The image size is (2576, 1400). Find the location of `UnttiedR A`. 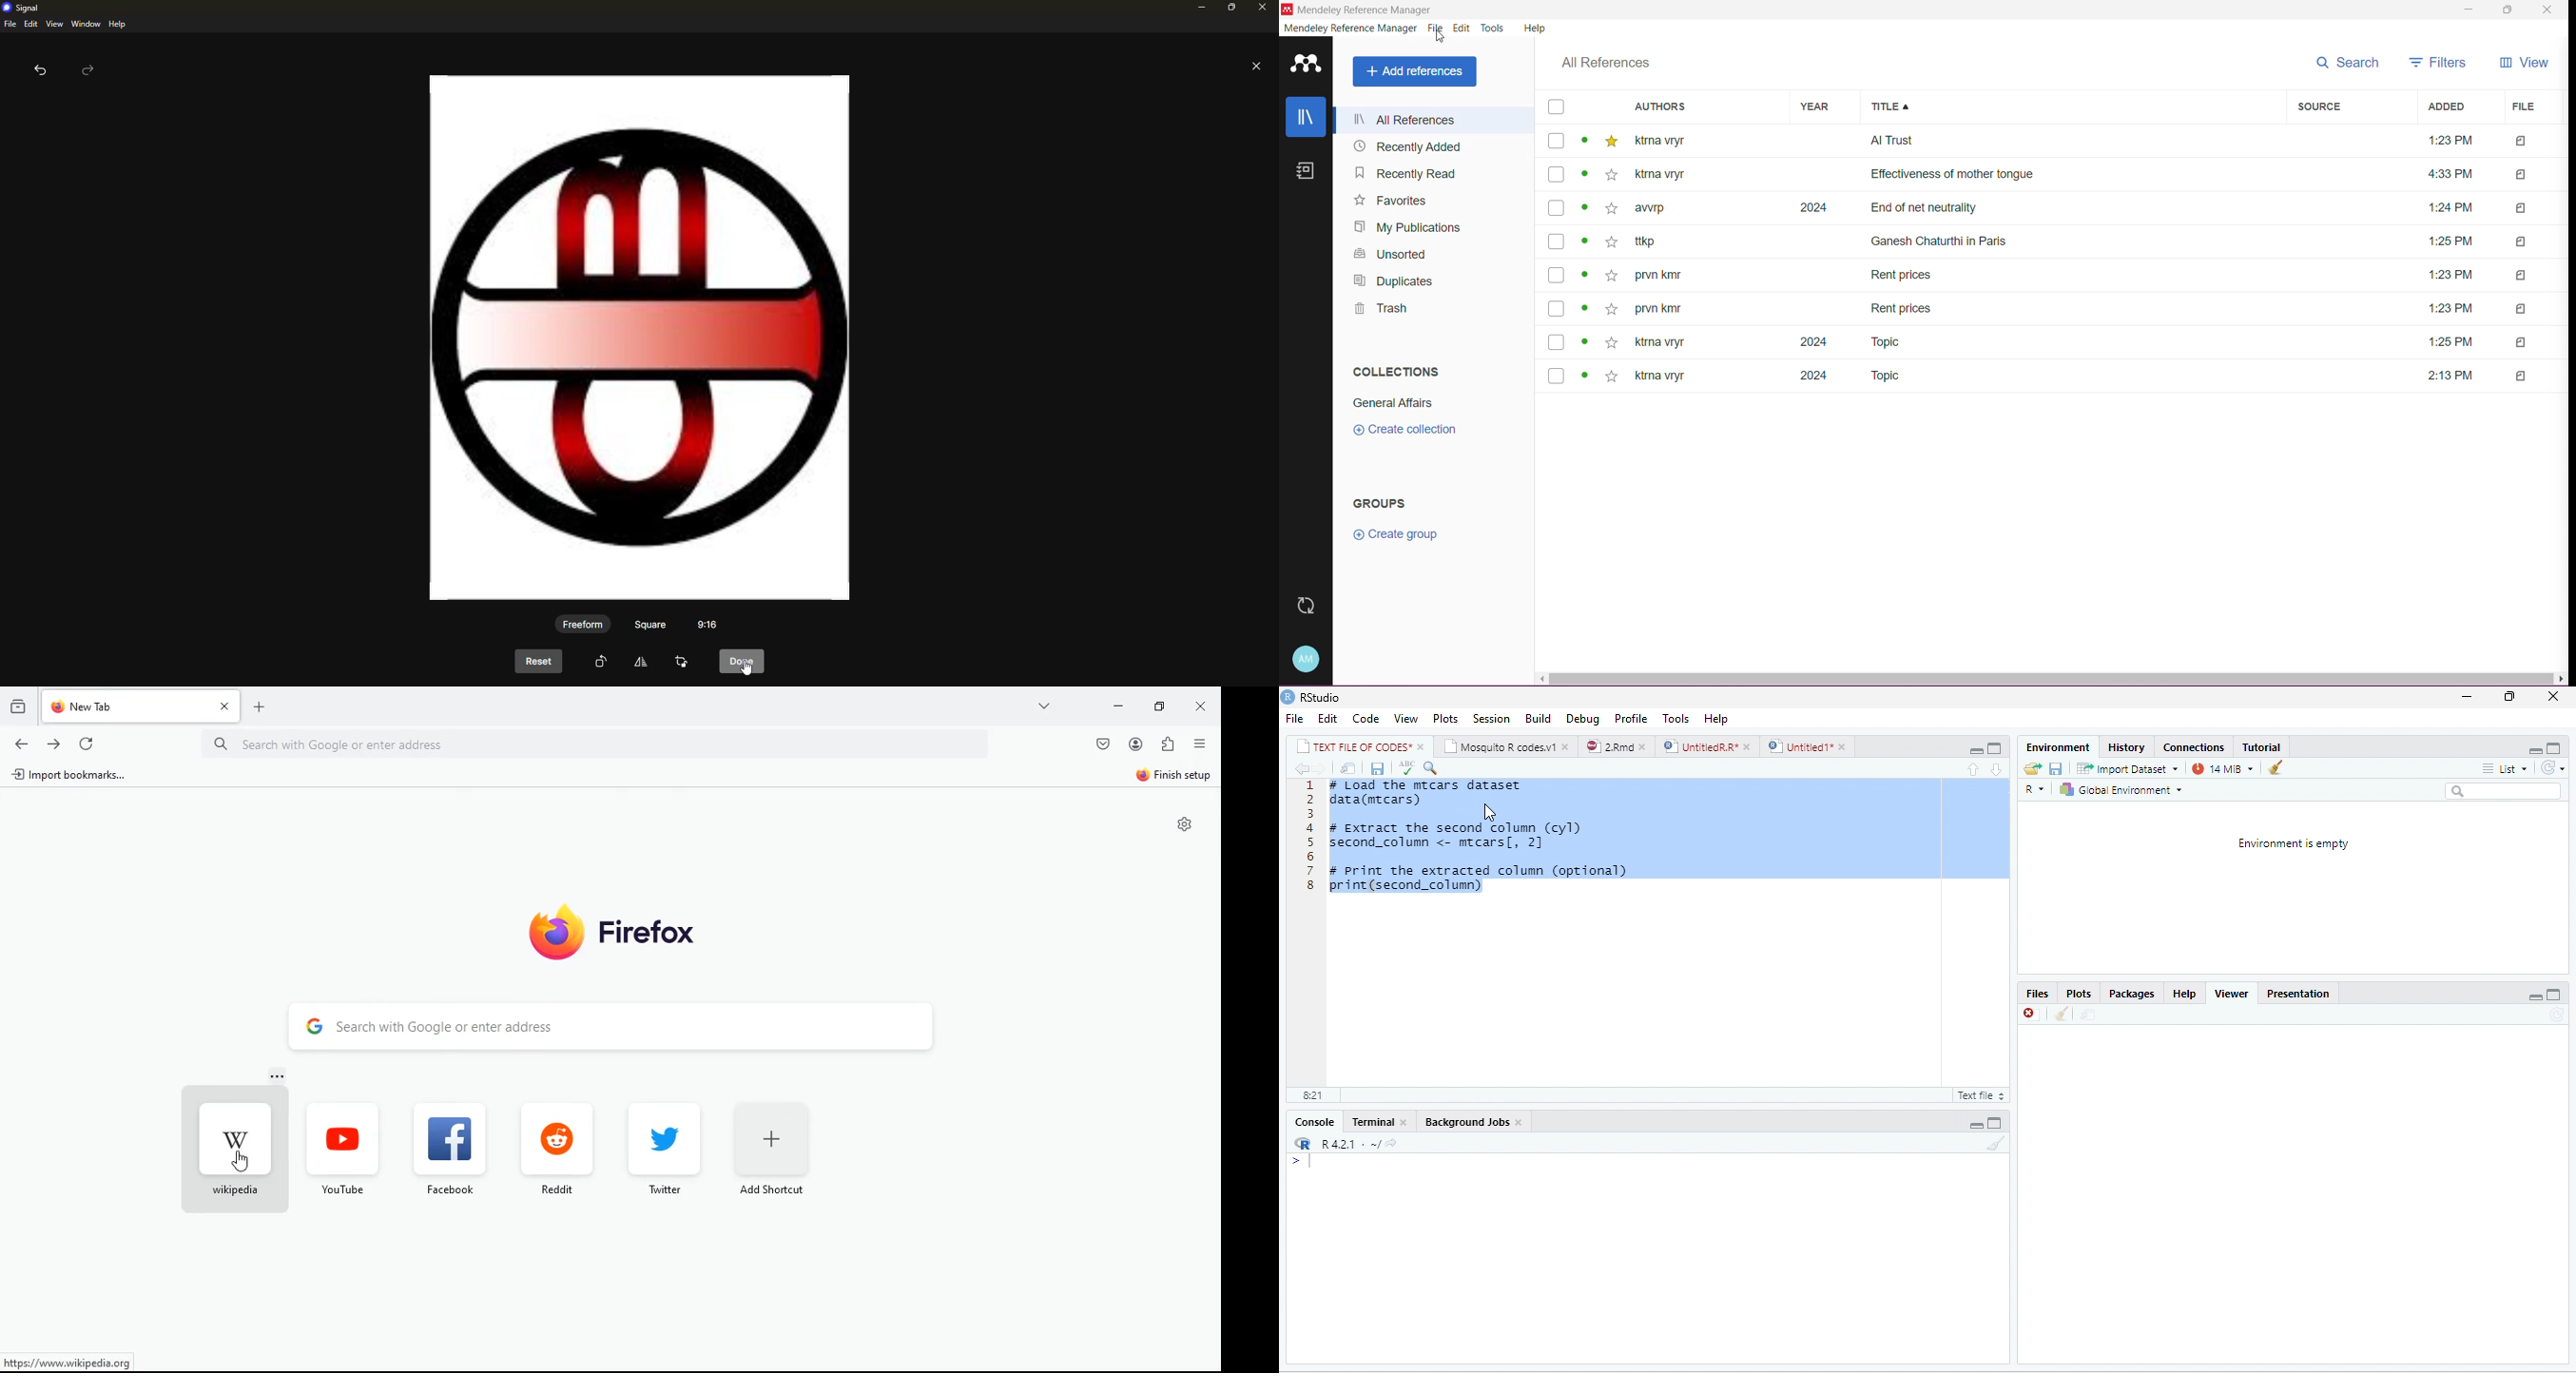

UnttiedR A is located at coordinates (1700, 745).